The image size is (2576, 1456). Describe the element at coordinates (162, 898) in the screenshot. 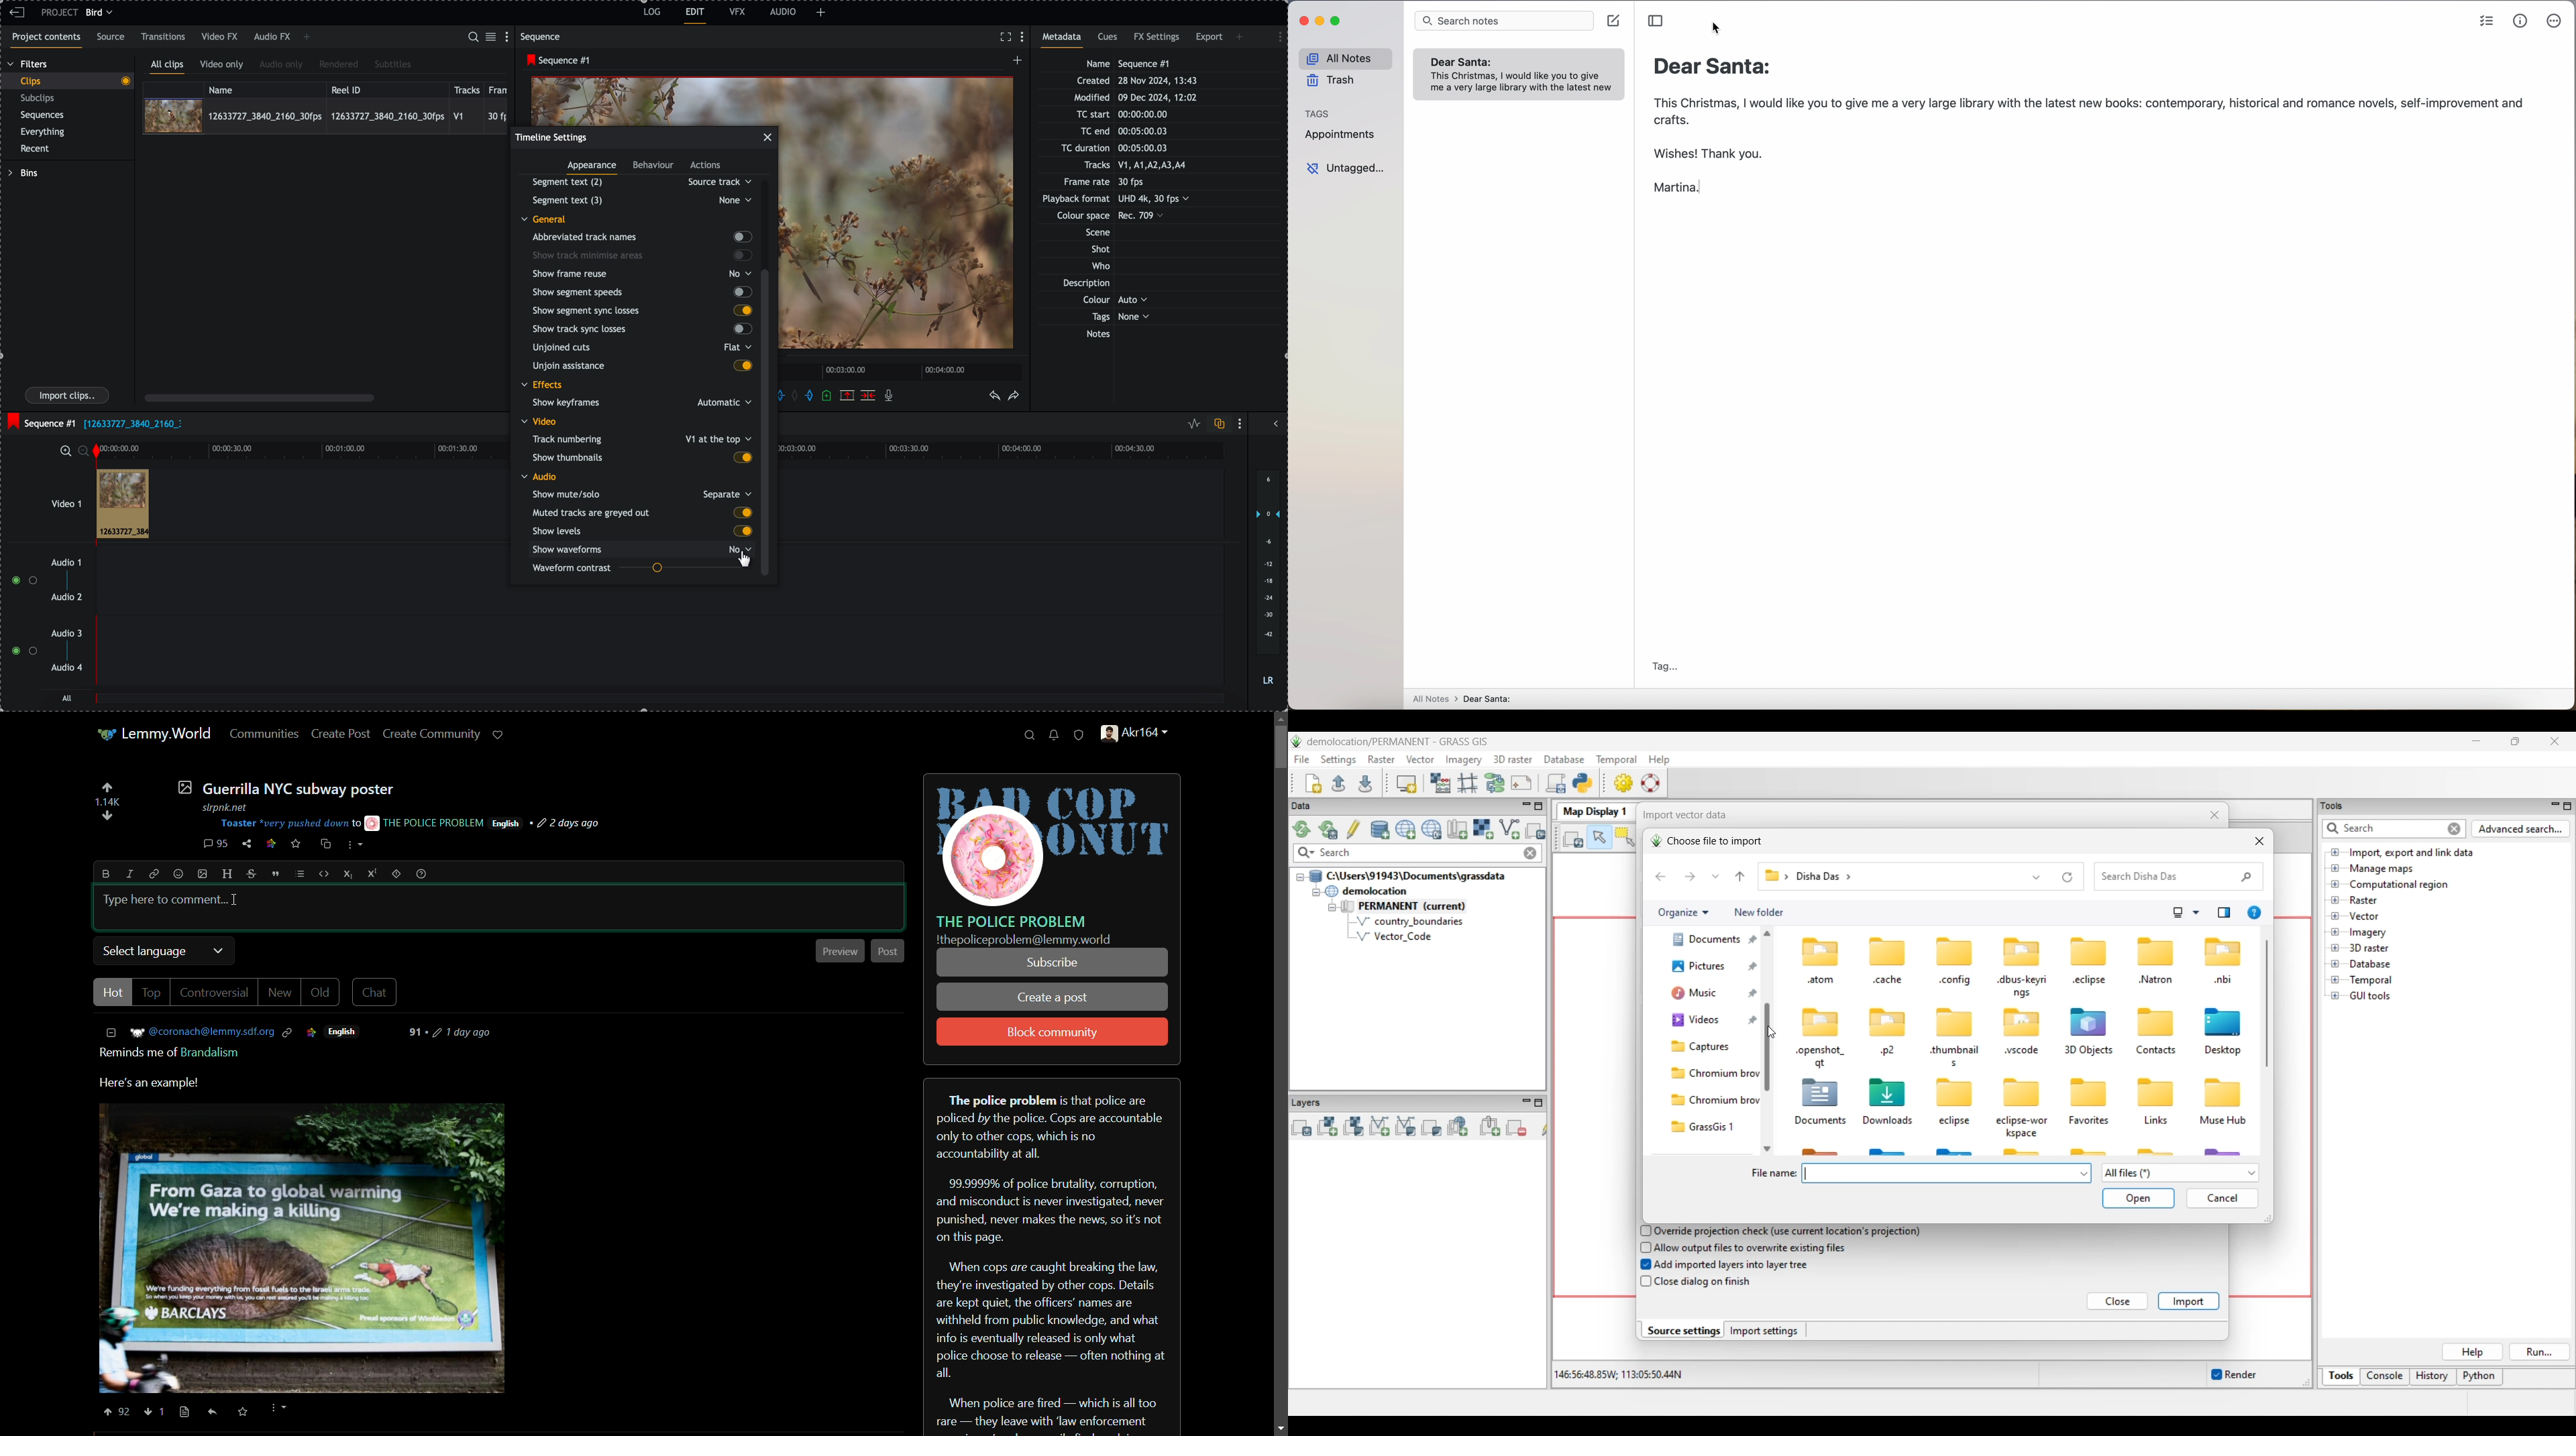

I see `type here to comment` at that location.